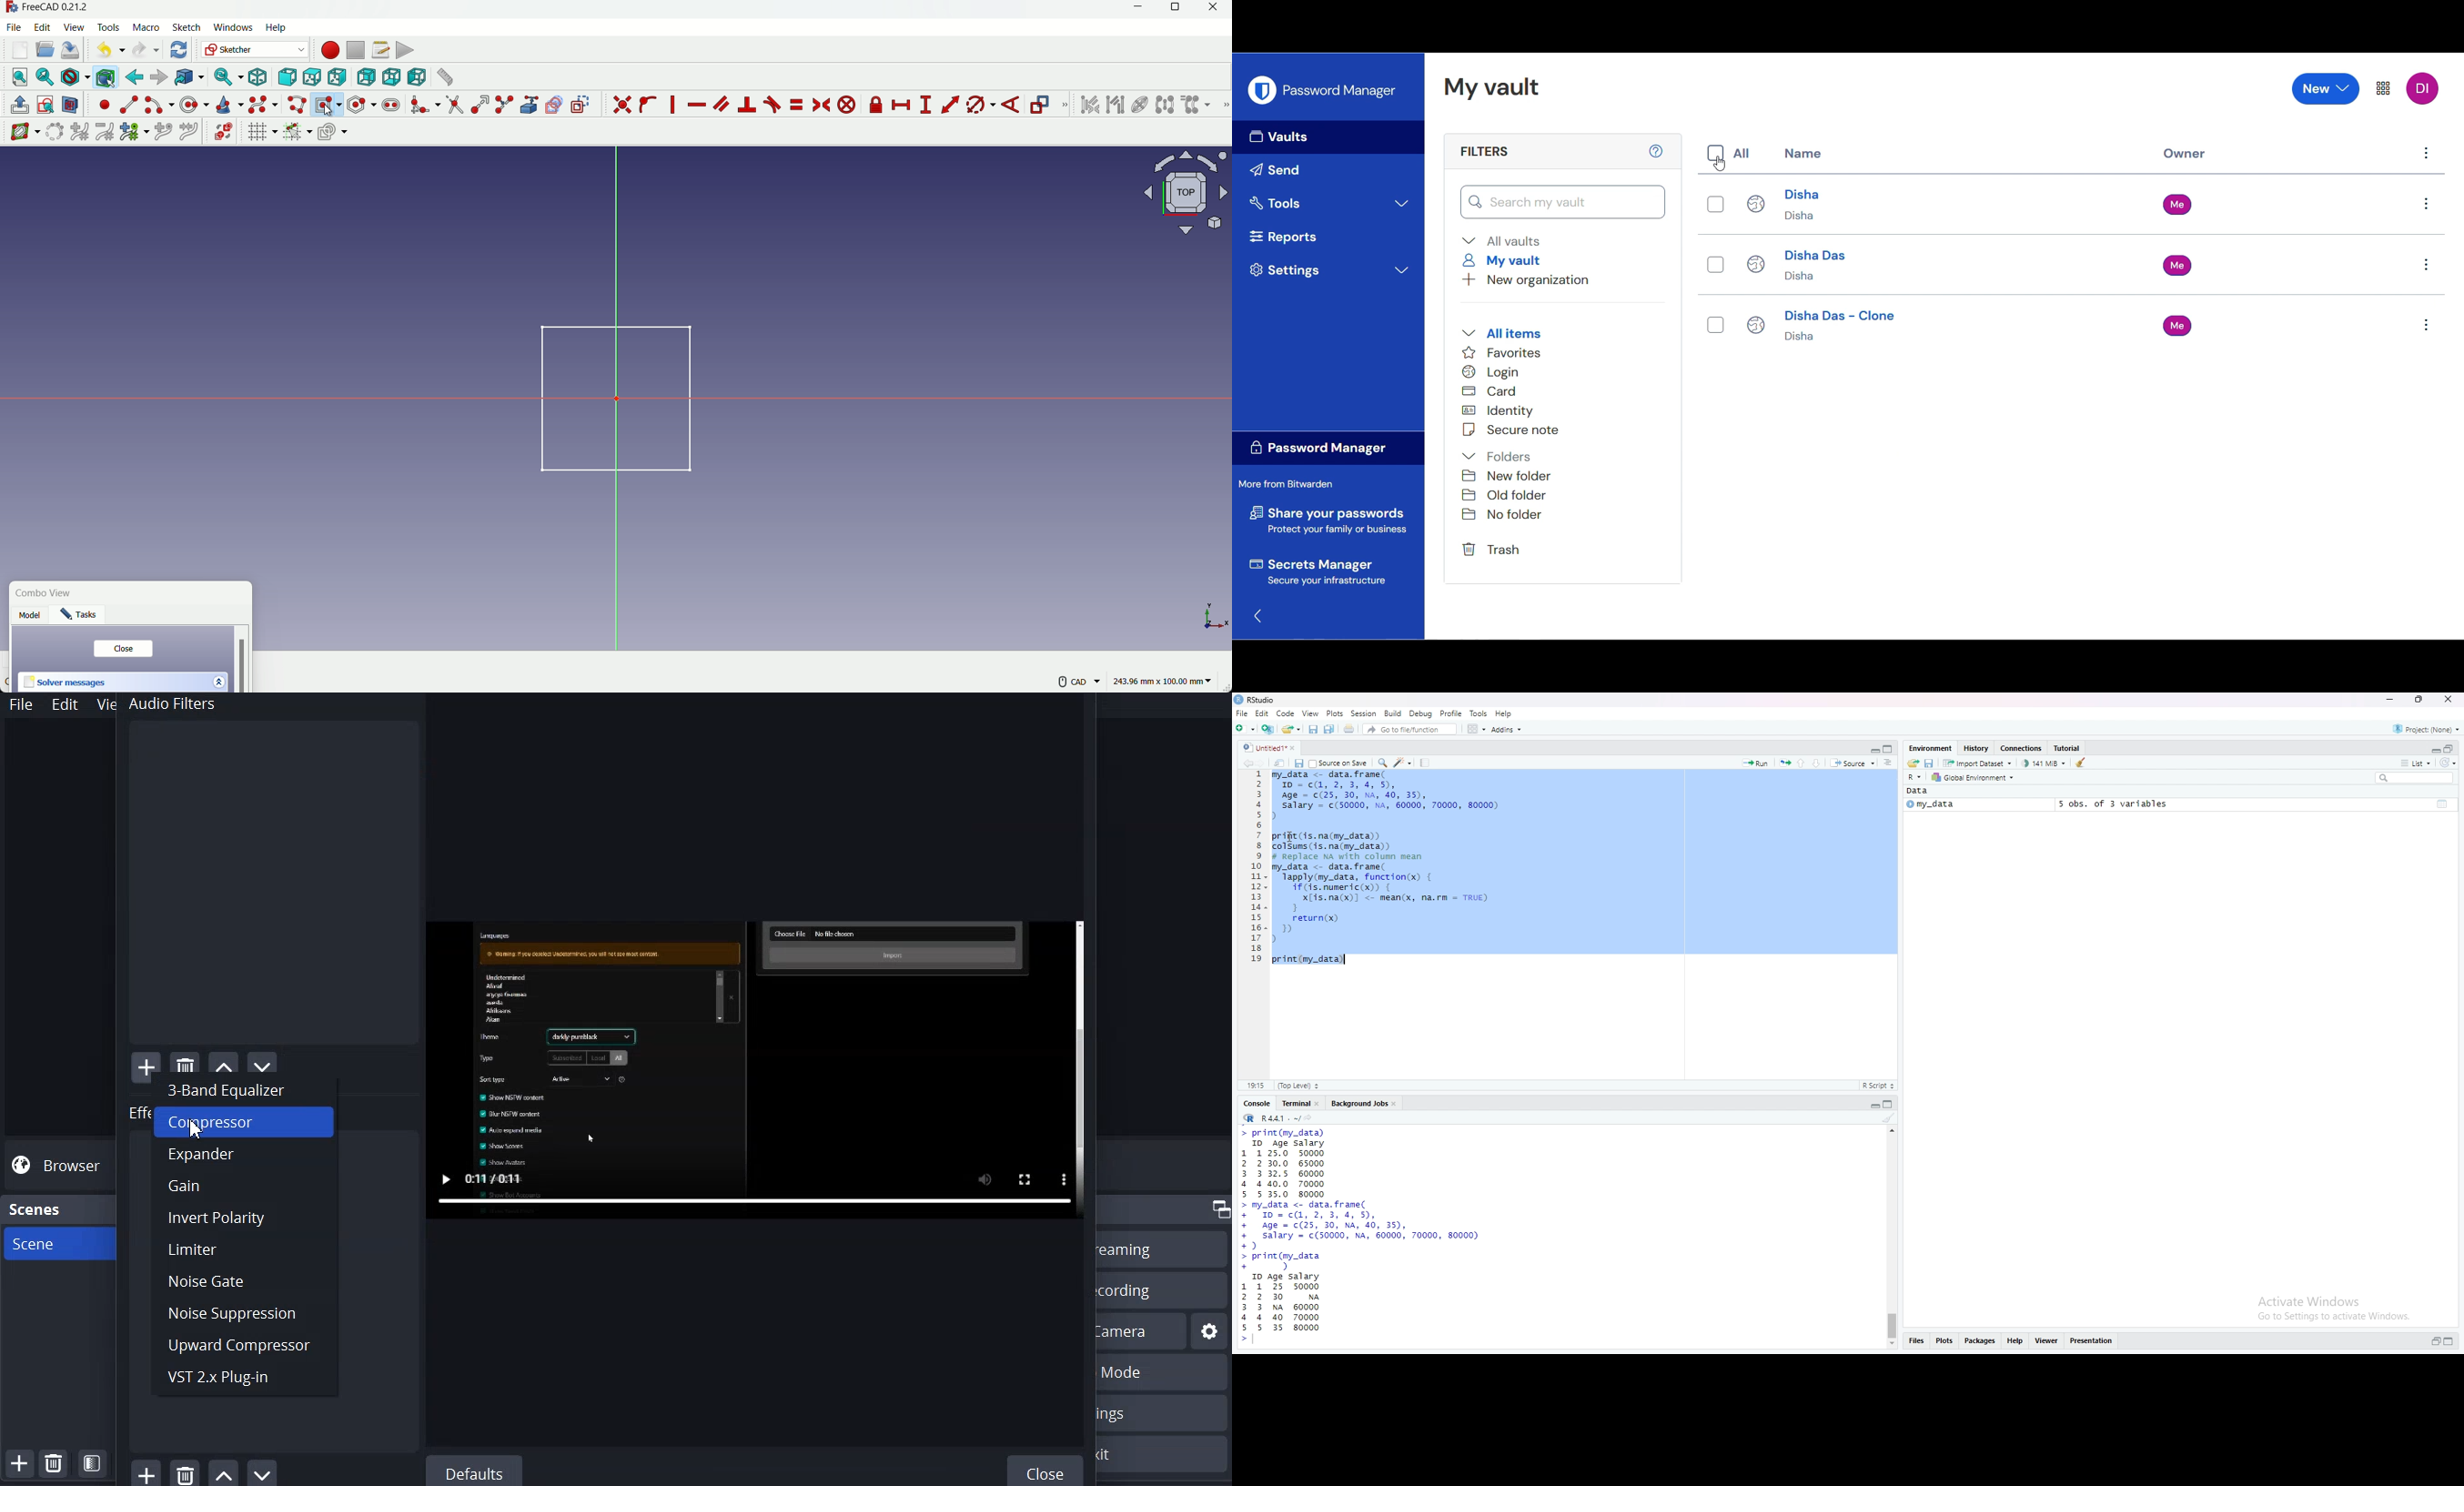  I want to click on Code, so click(1287, 714).